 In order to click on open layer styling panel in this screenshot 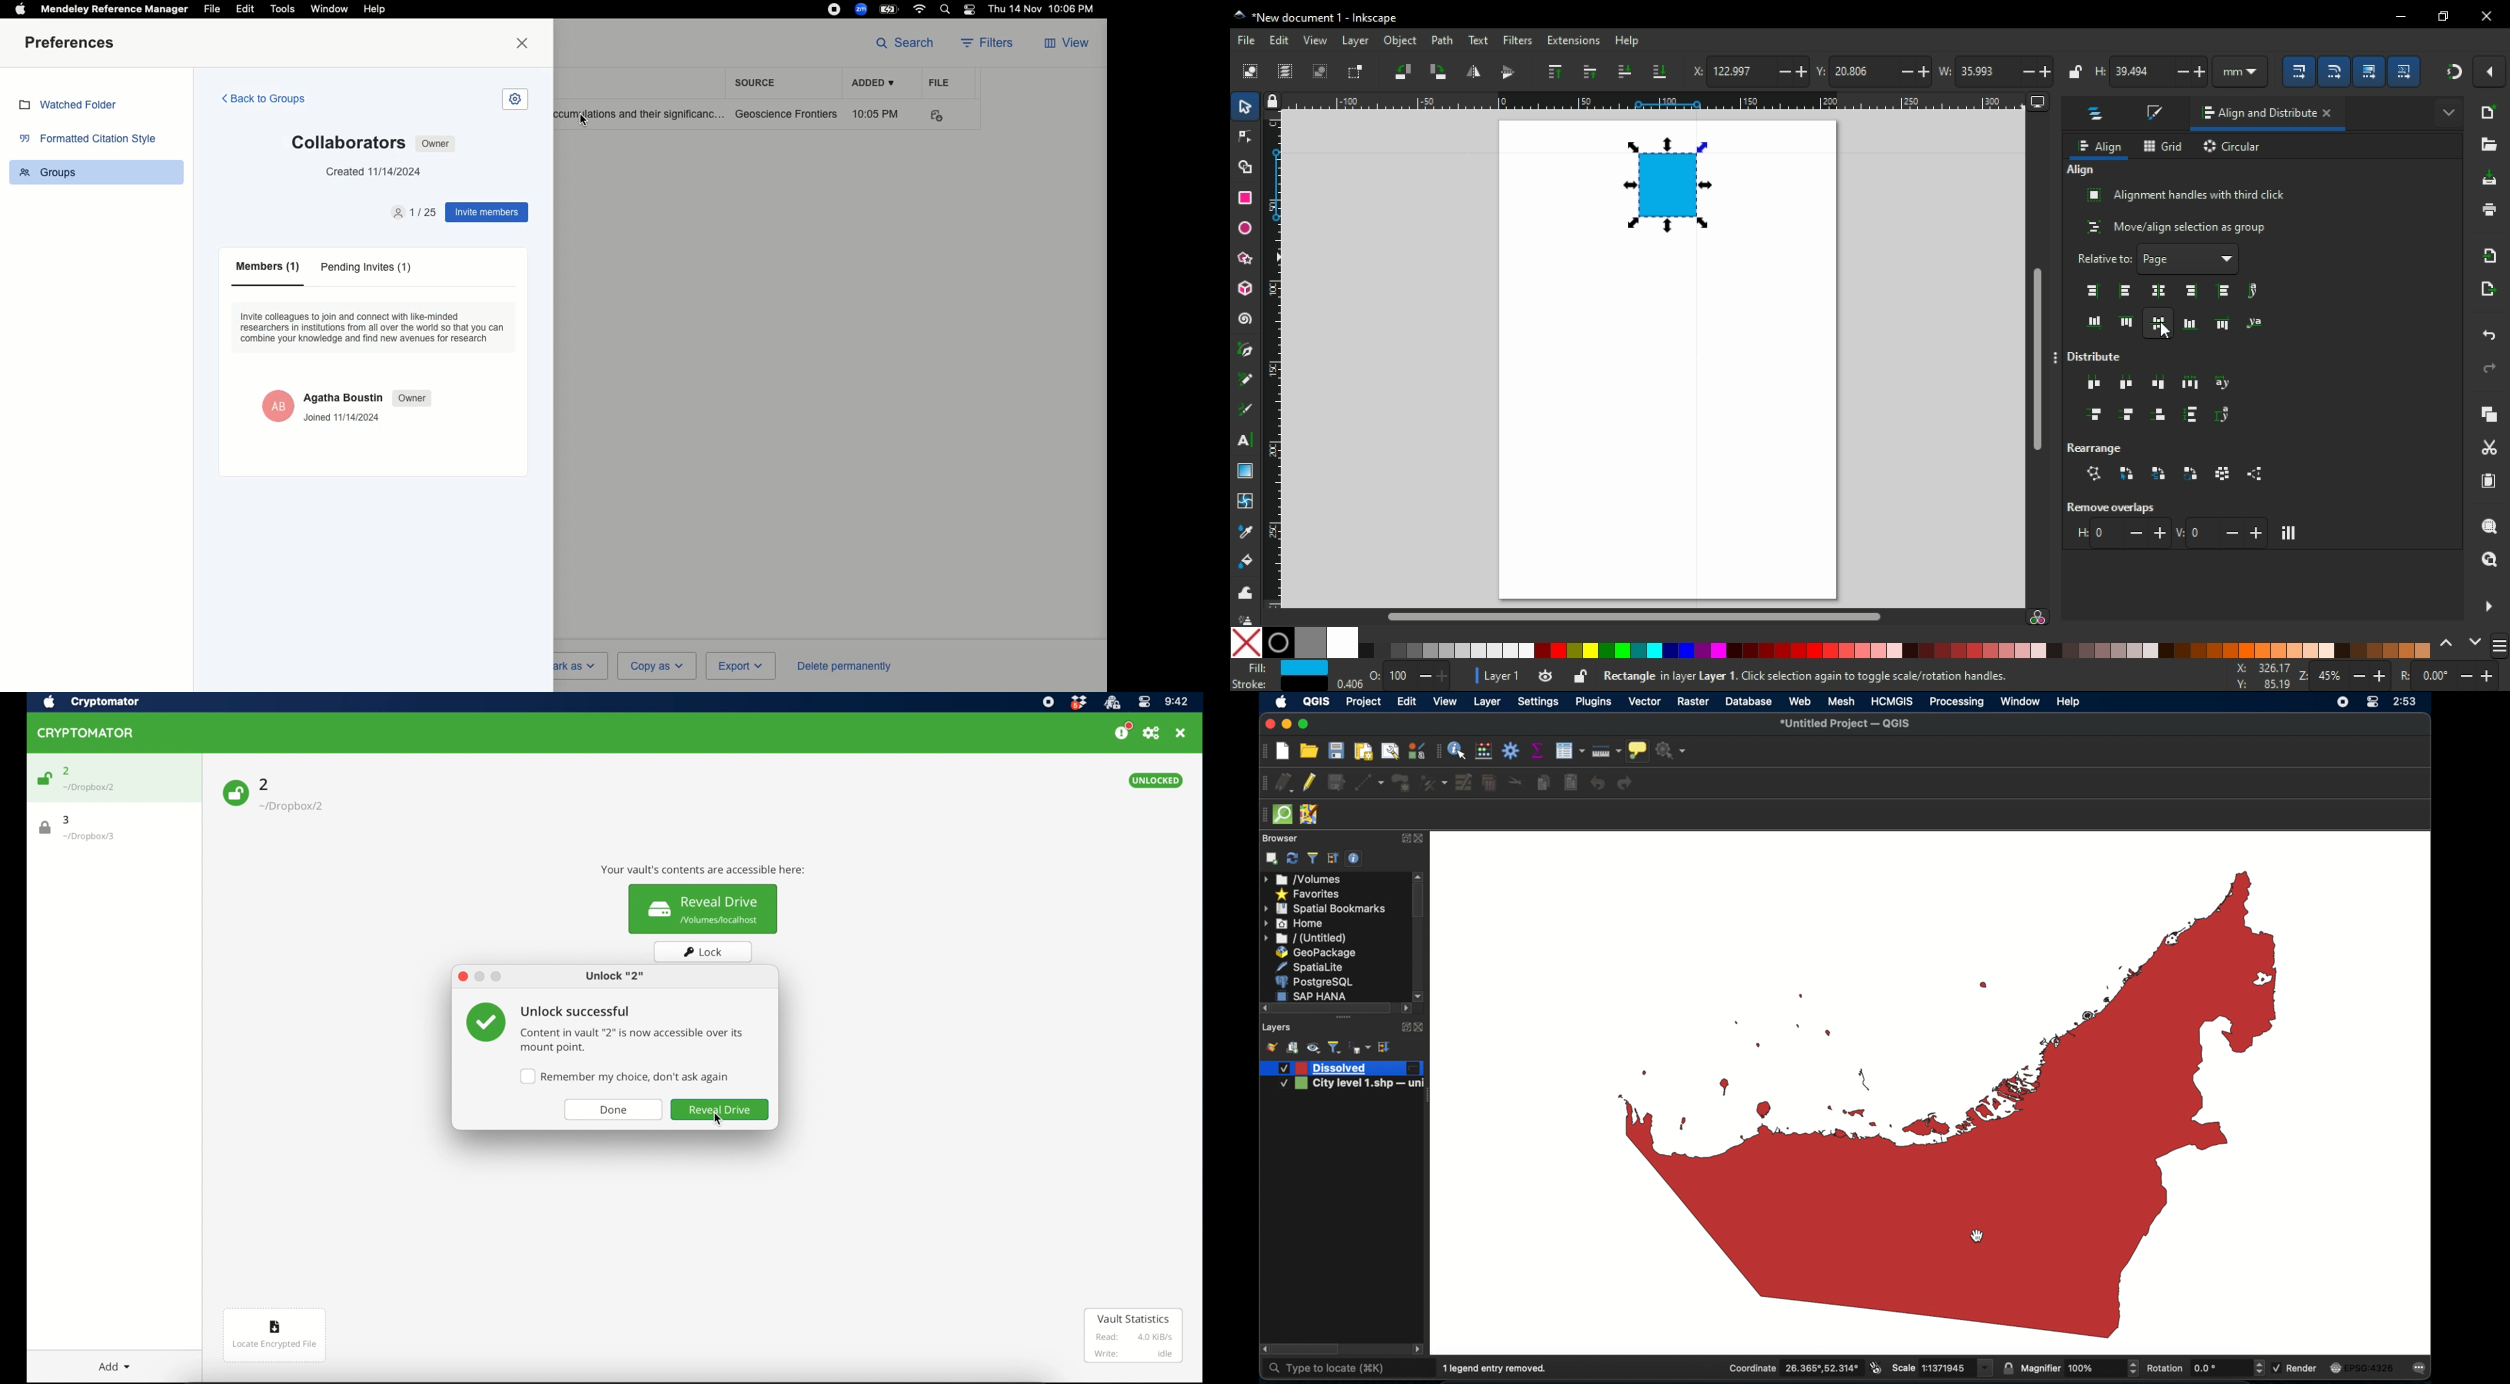, I will do `click(1272, 1048)`.